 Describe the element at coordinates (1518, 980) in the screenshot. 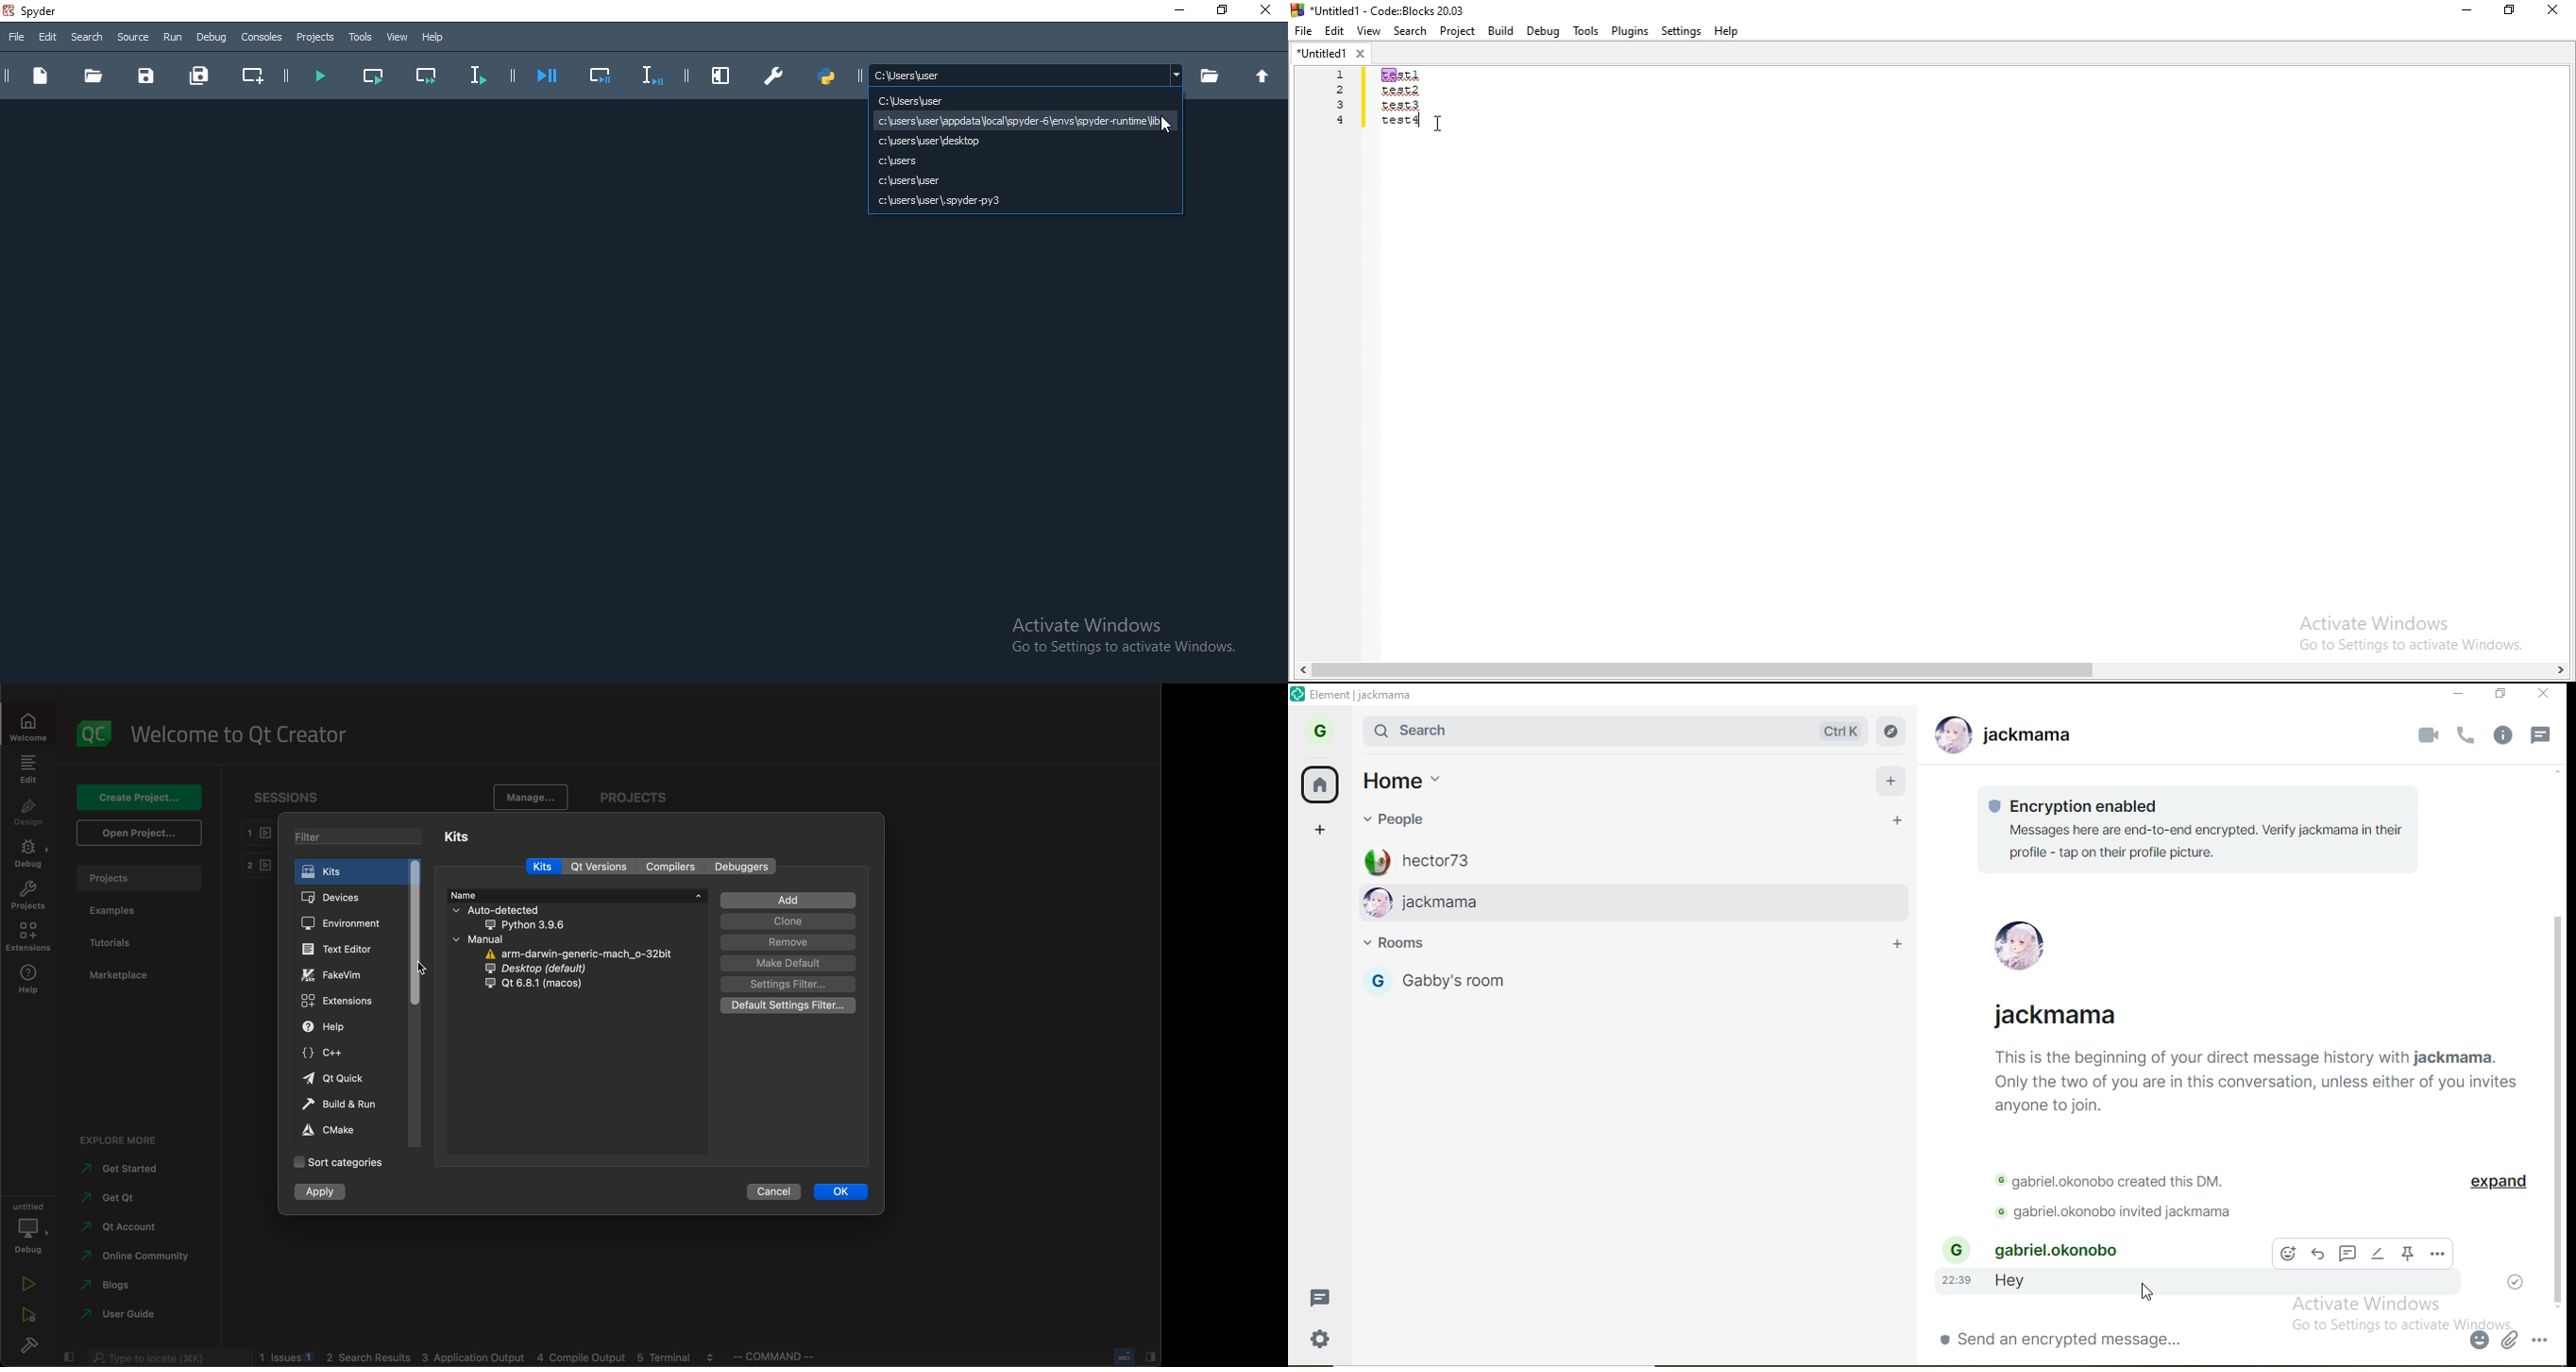

I see `gabby's room` at that location.